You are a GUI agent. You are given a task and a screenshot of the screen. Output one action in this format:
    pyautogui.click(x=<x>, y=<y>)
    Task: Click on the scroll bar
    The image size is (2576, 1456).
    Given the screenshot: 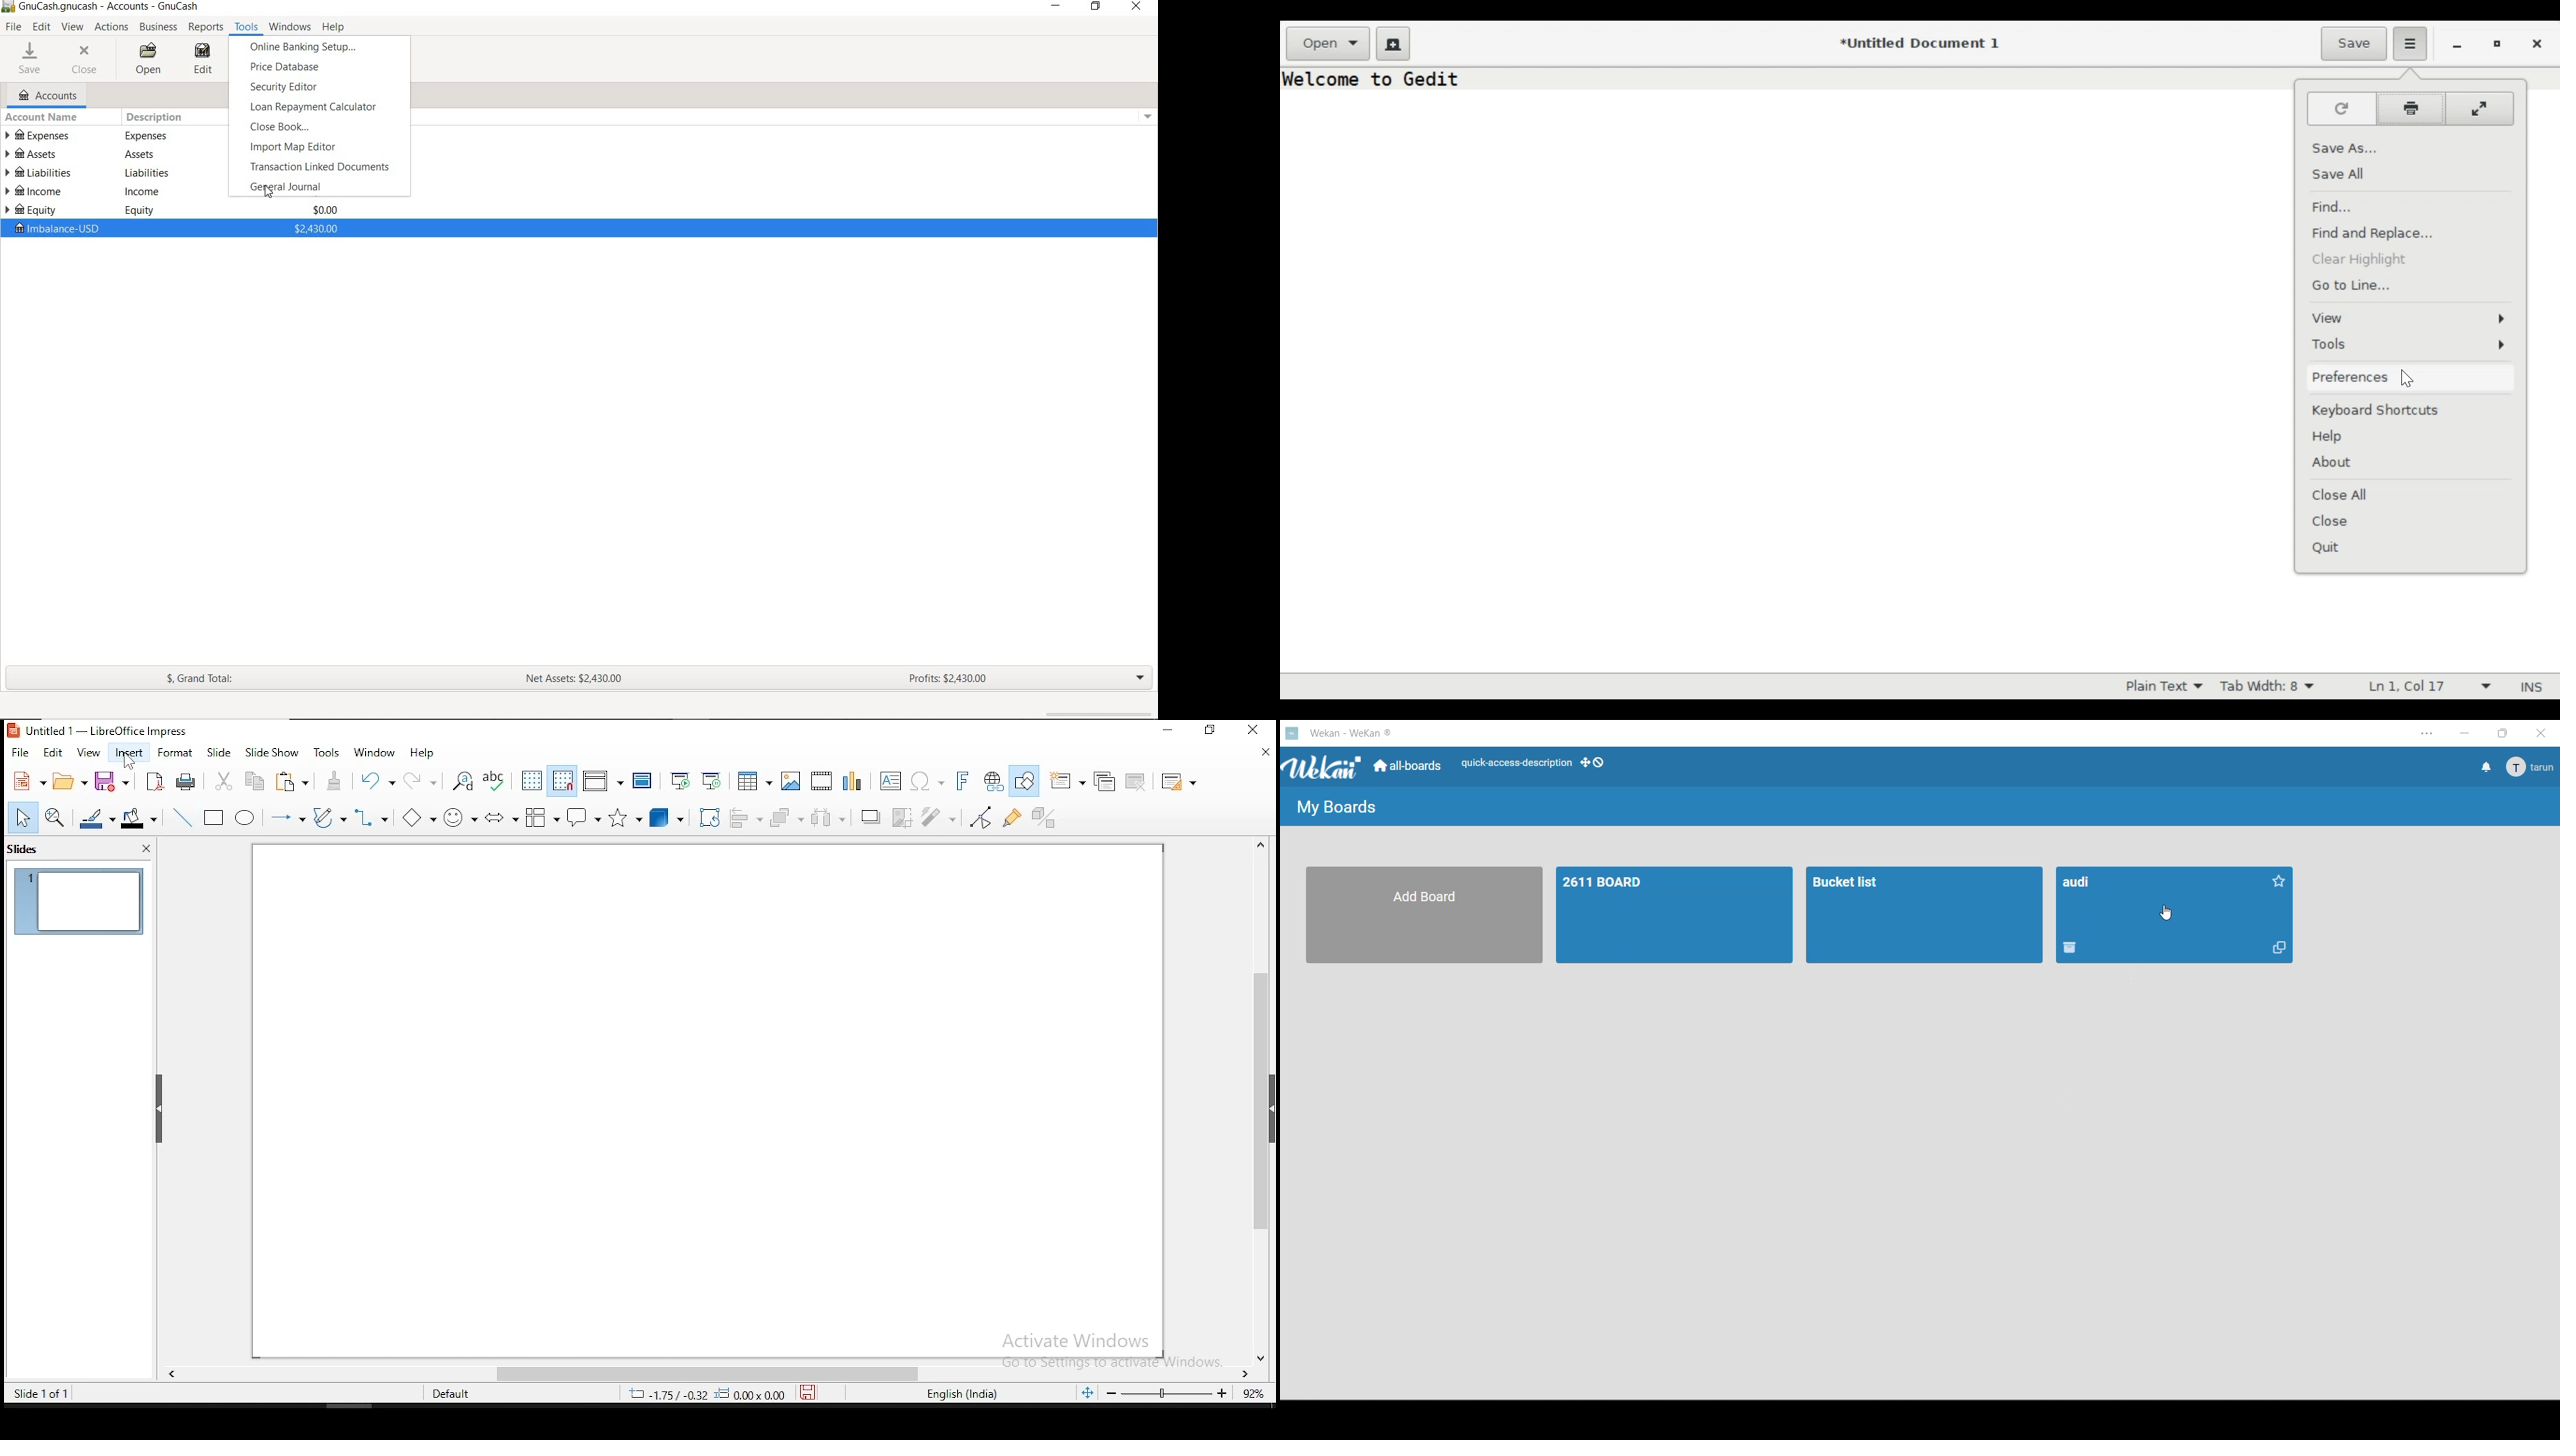 What is the action you would take?
    pyautogui.click(x=1258, y=1103)
    